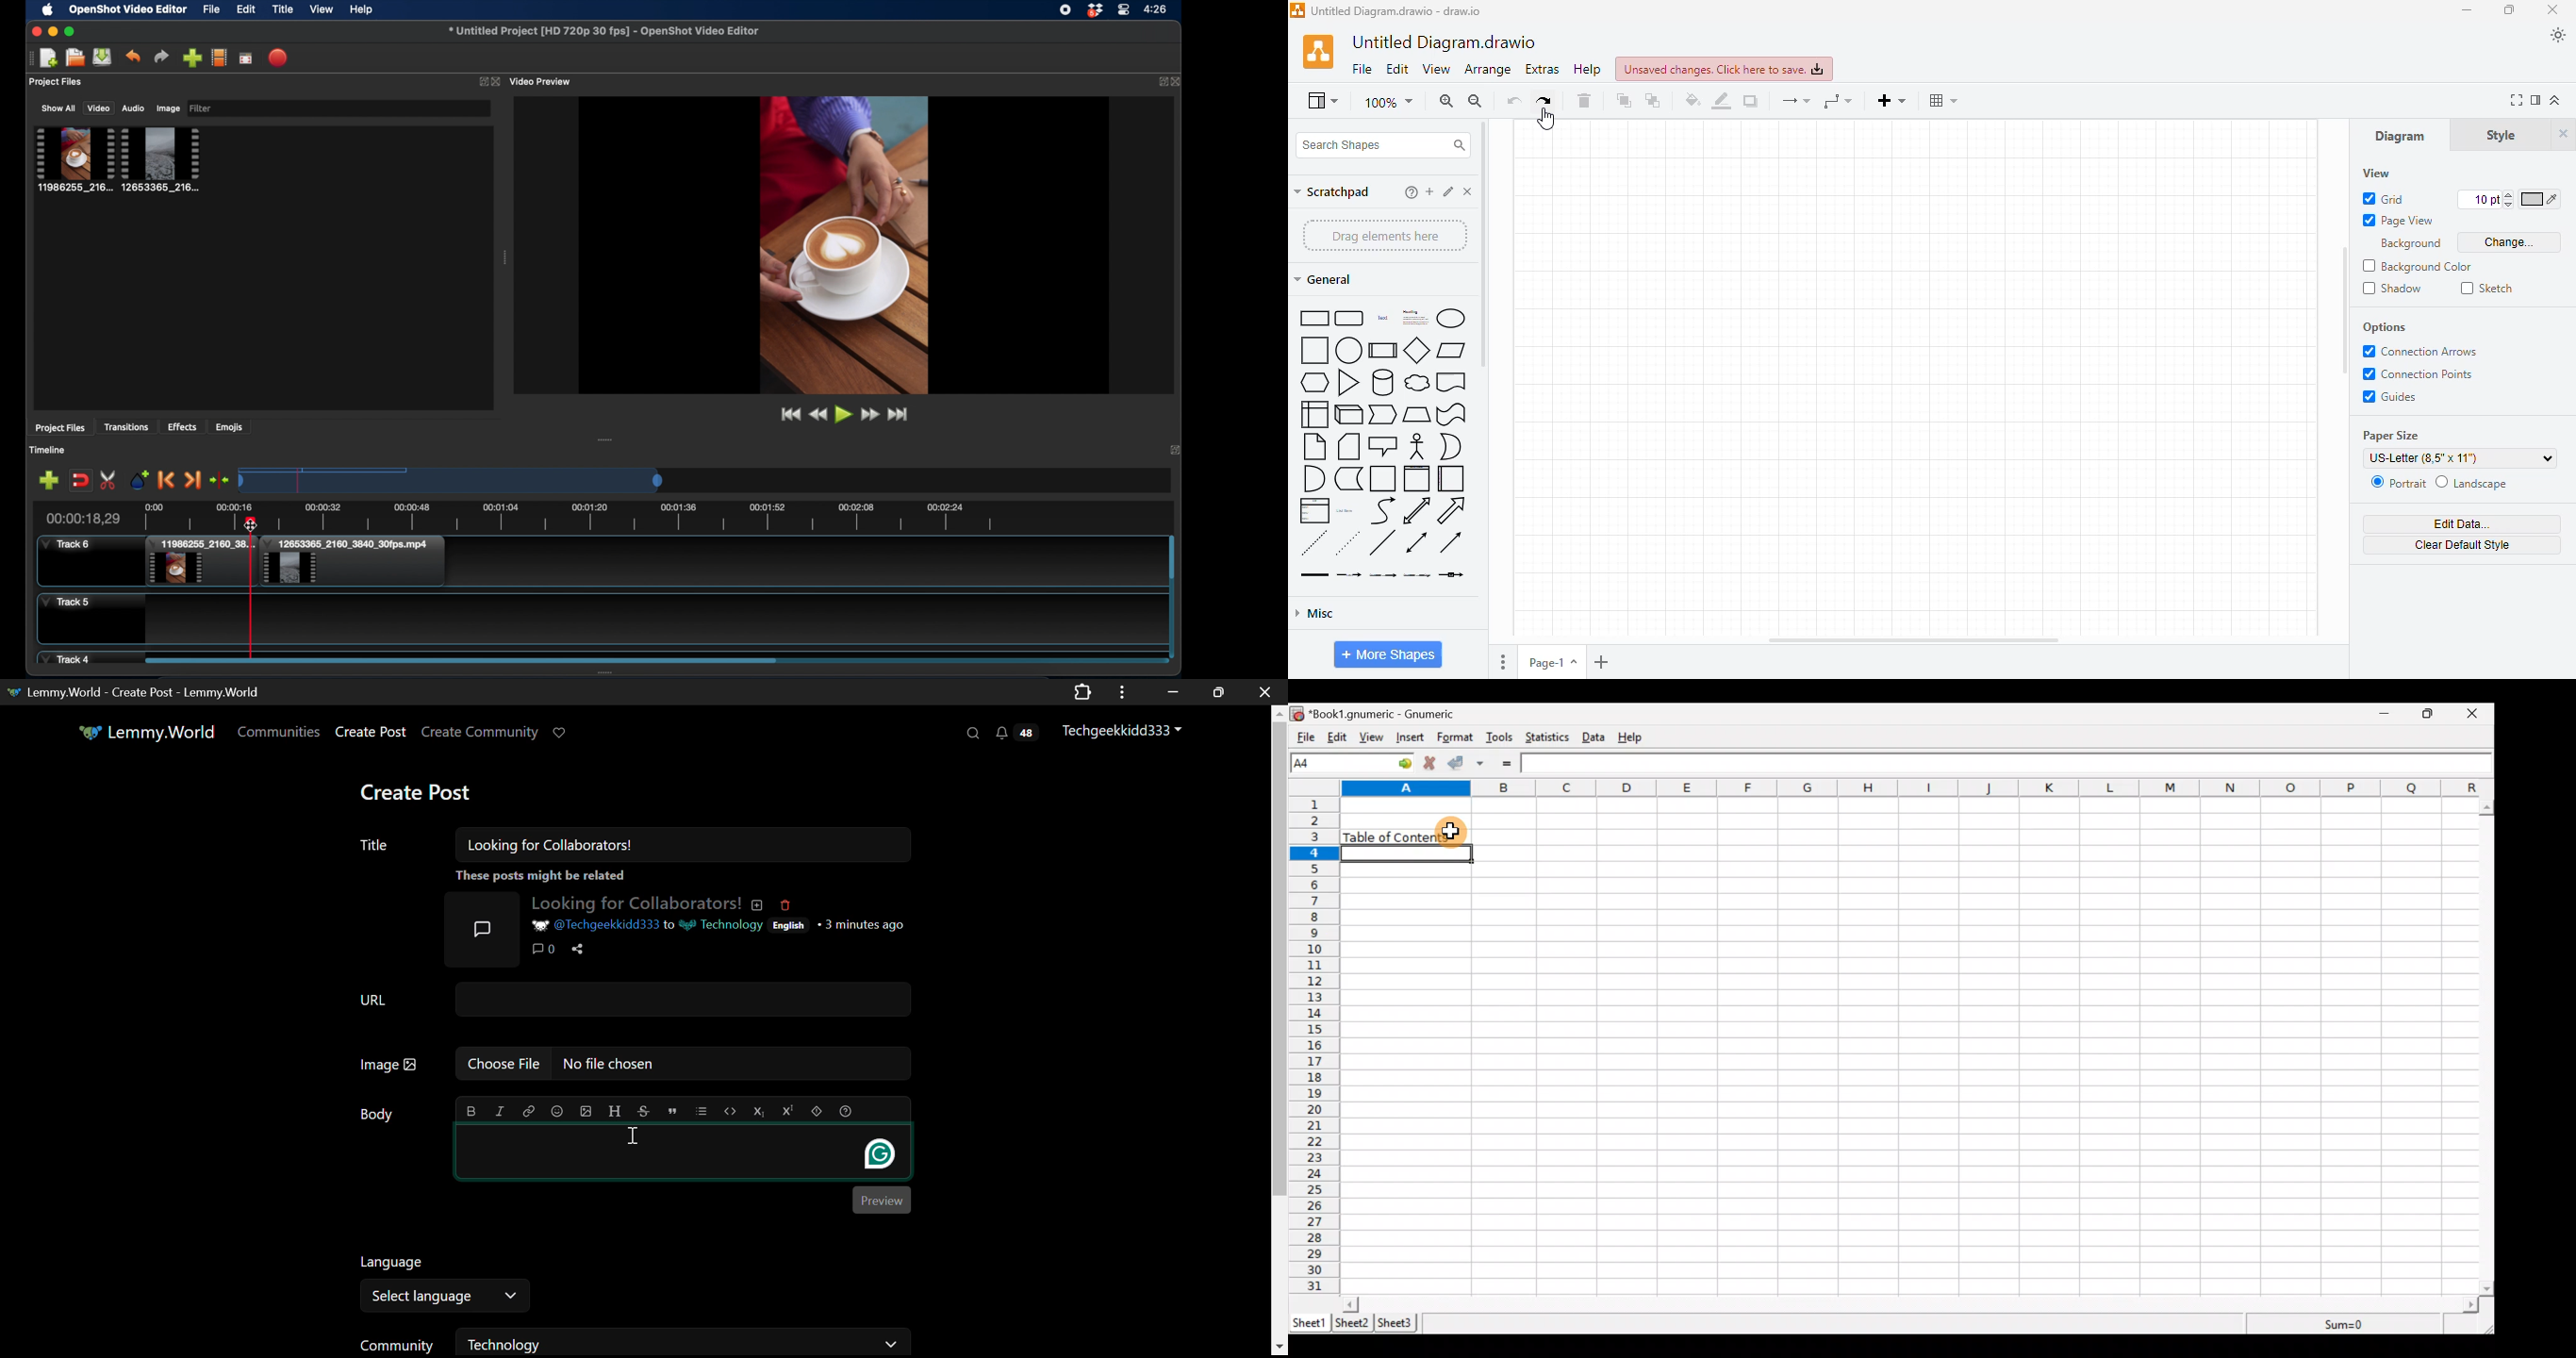 The height and width of the screenshot is (1372, 2576). What do you see at coordinates (2552, 10) in the screenshot?
I see `close` at bounding box center [2552, 10].